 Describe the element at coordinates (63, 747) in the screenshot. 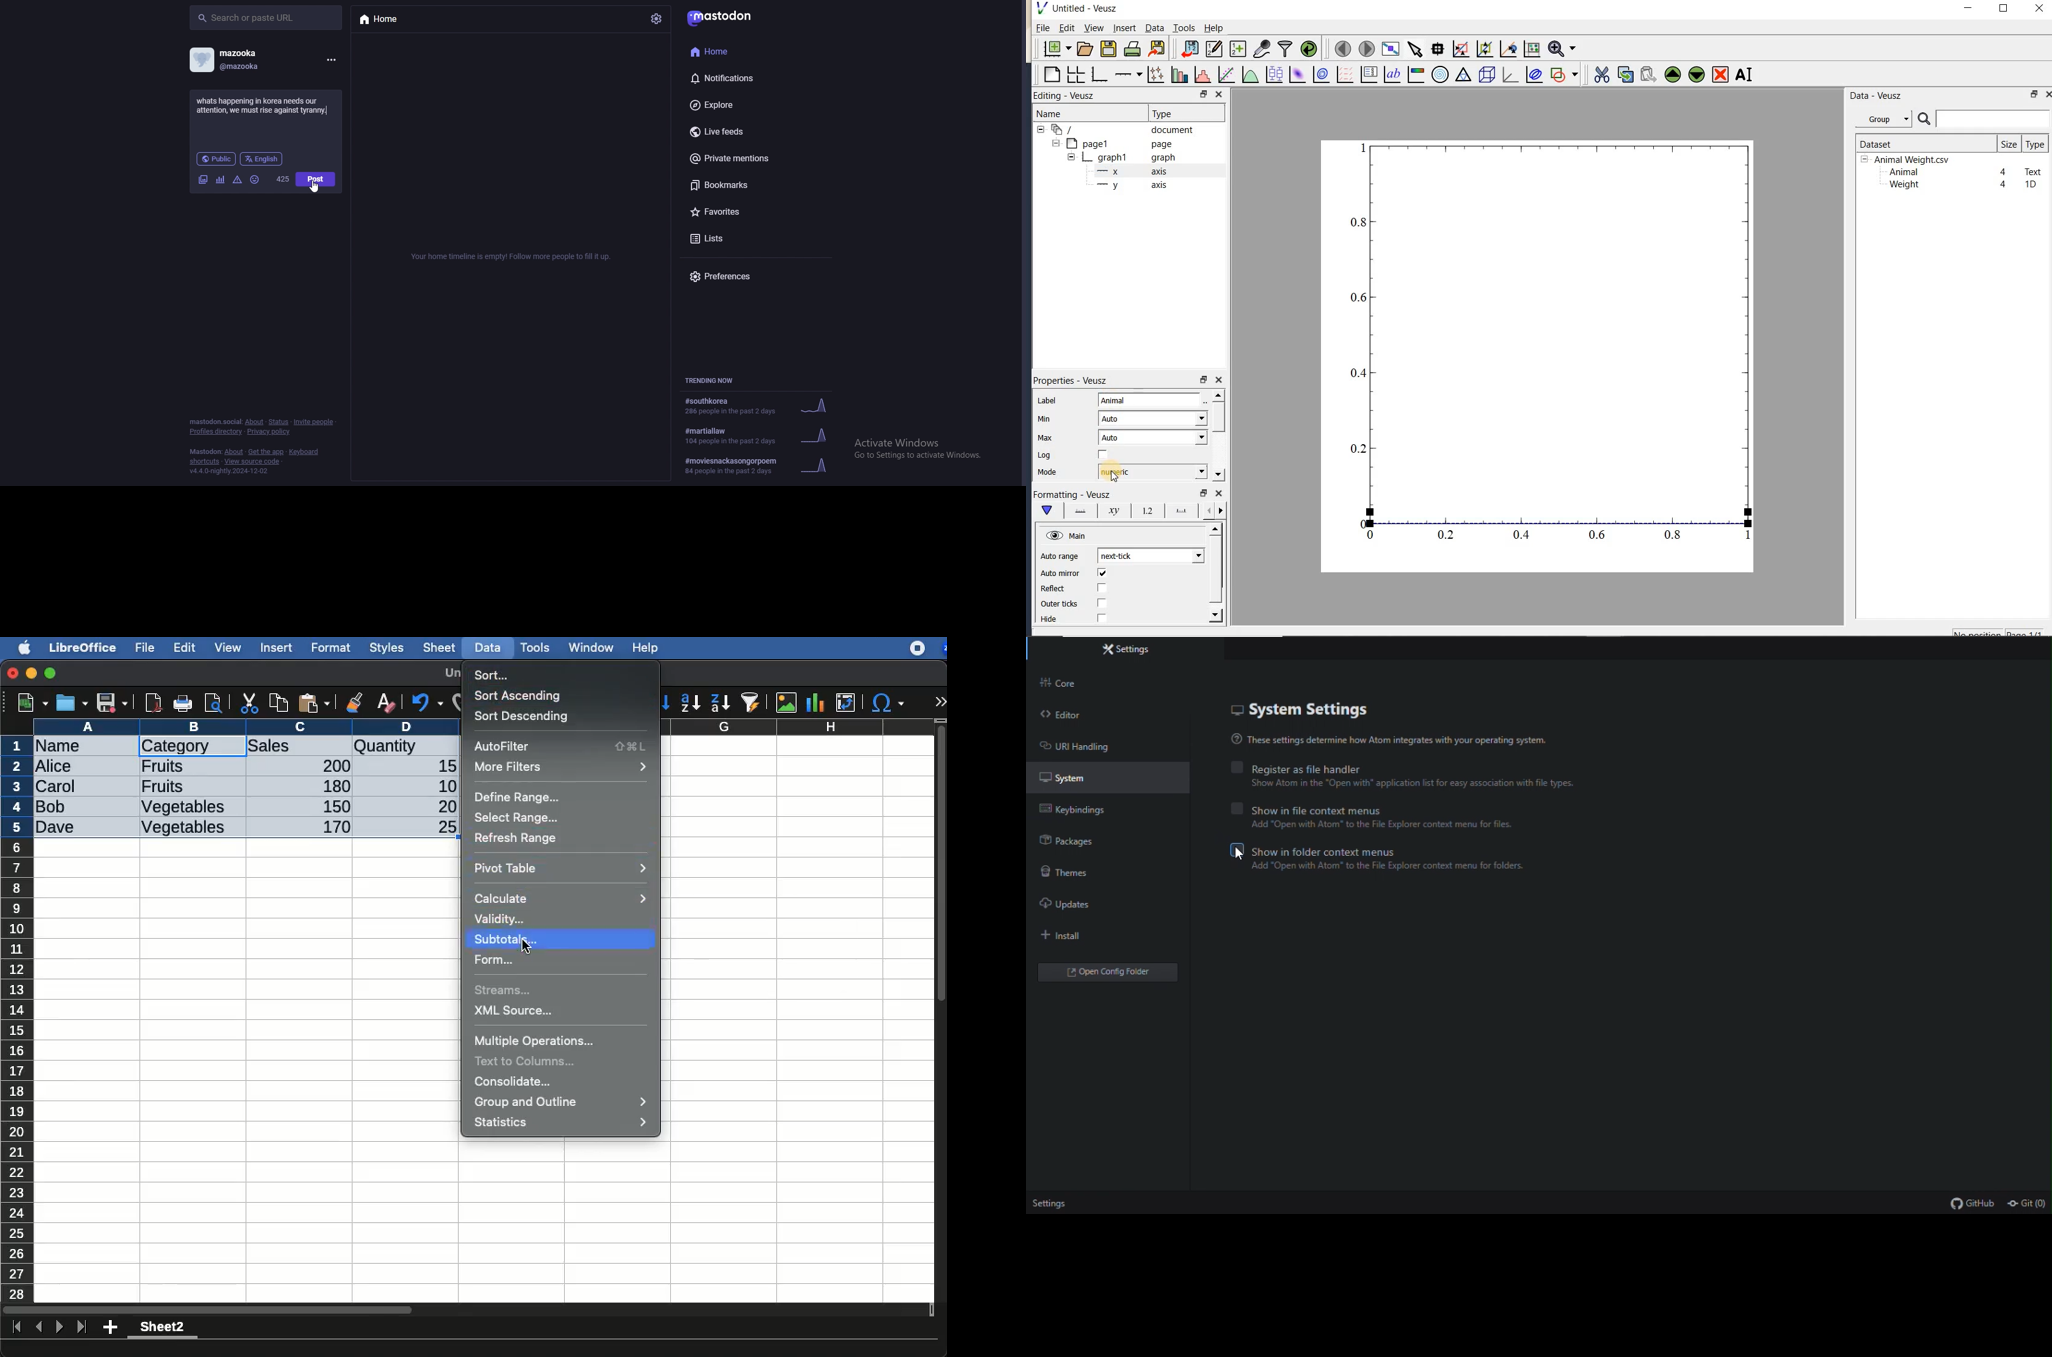

I see `name` at that location.